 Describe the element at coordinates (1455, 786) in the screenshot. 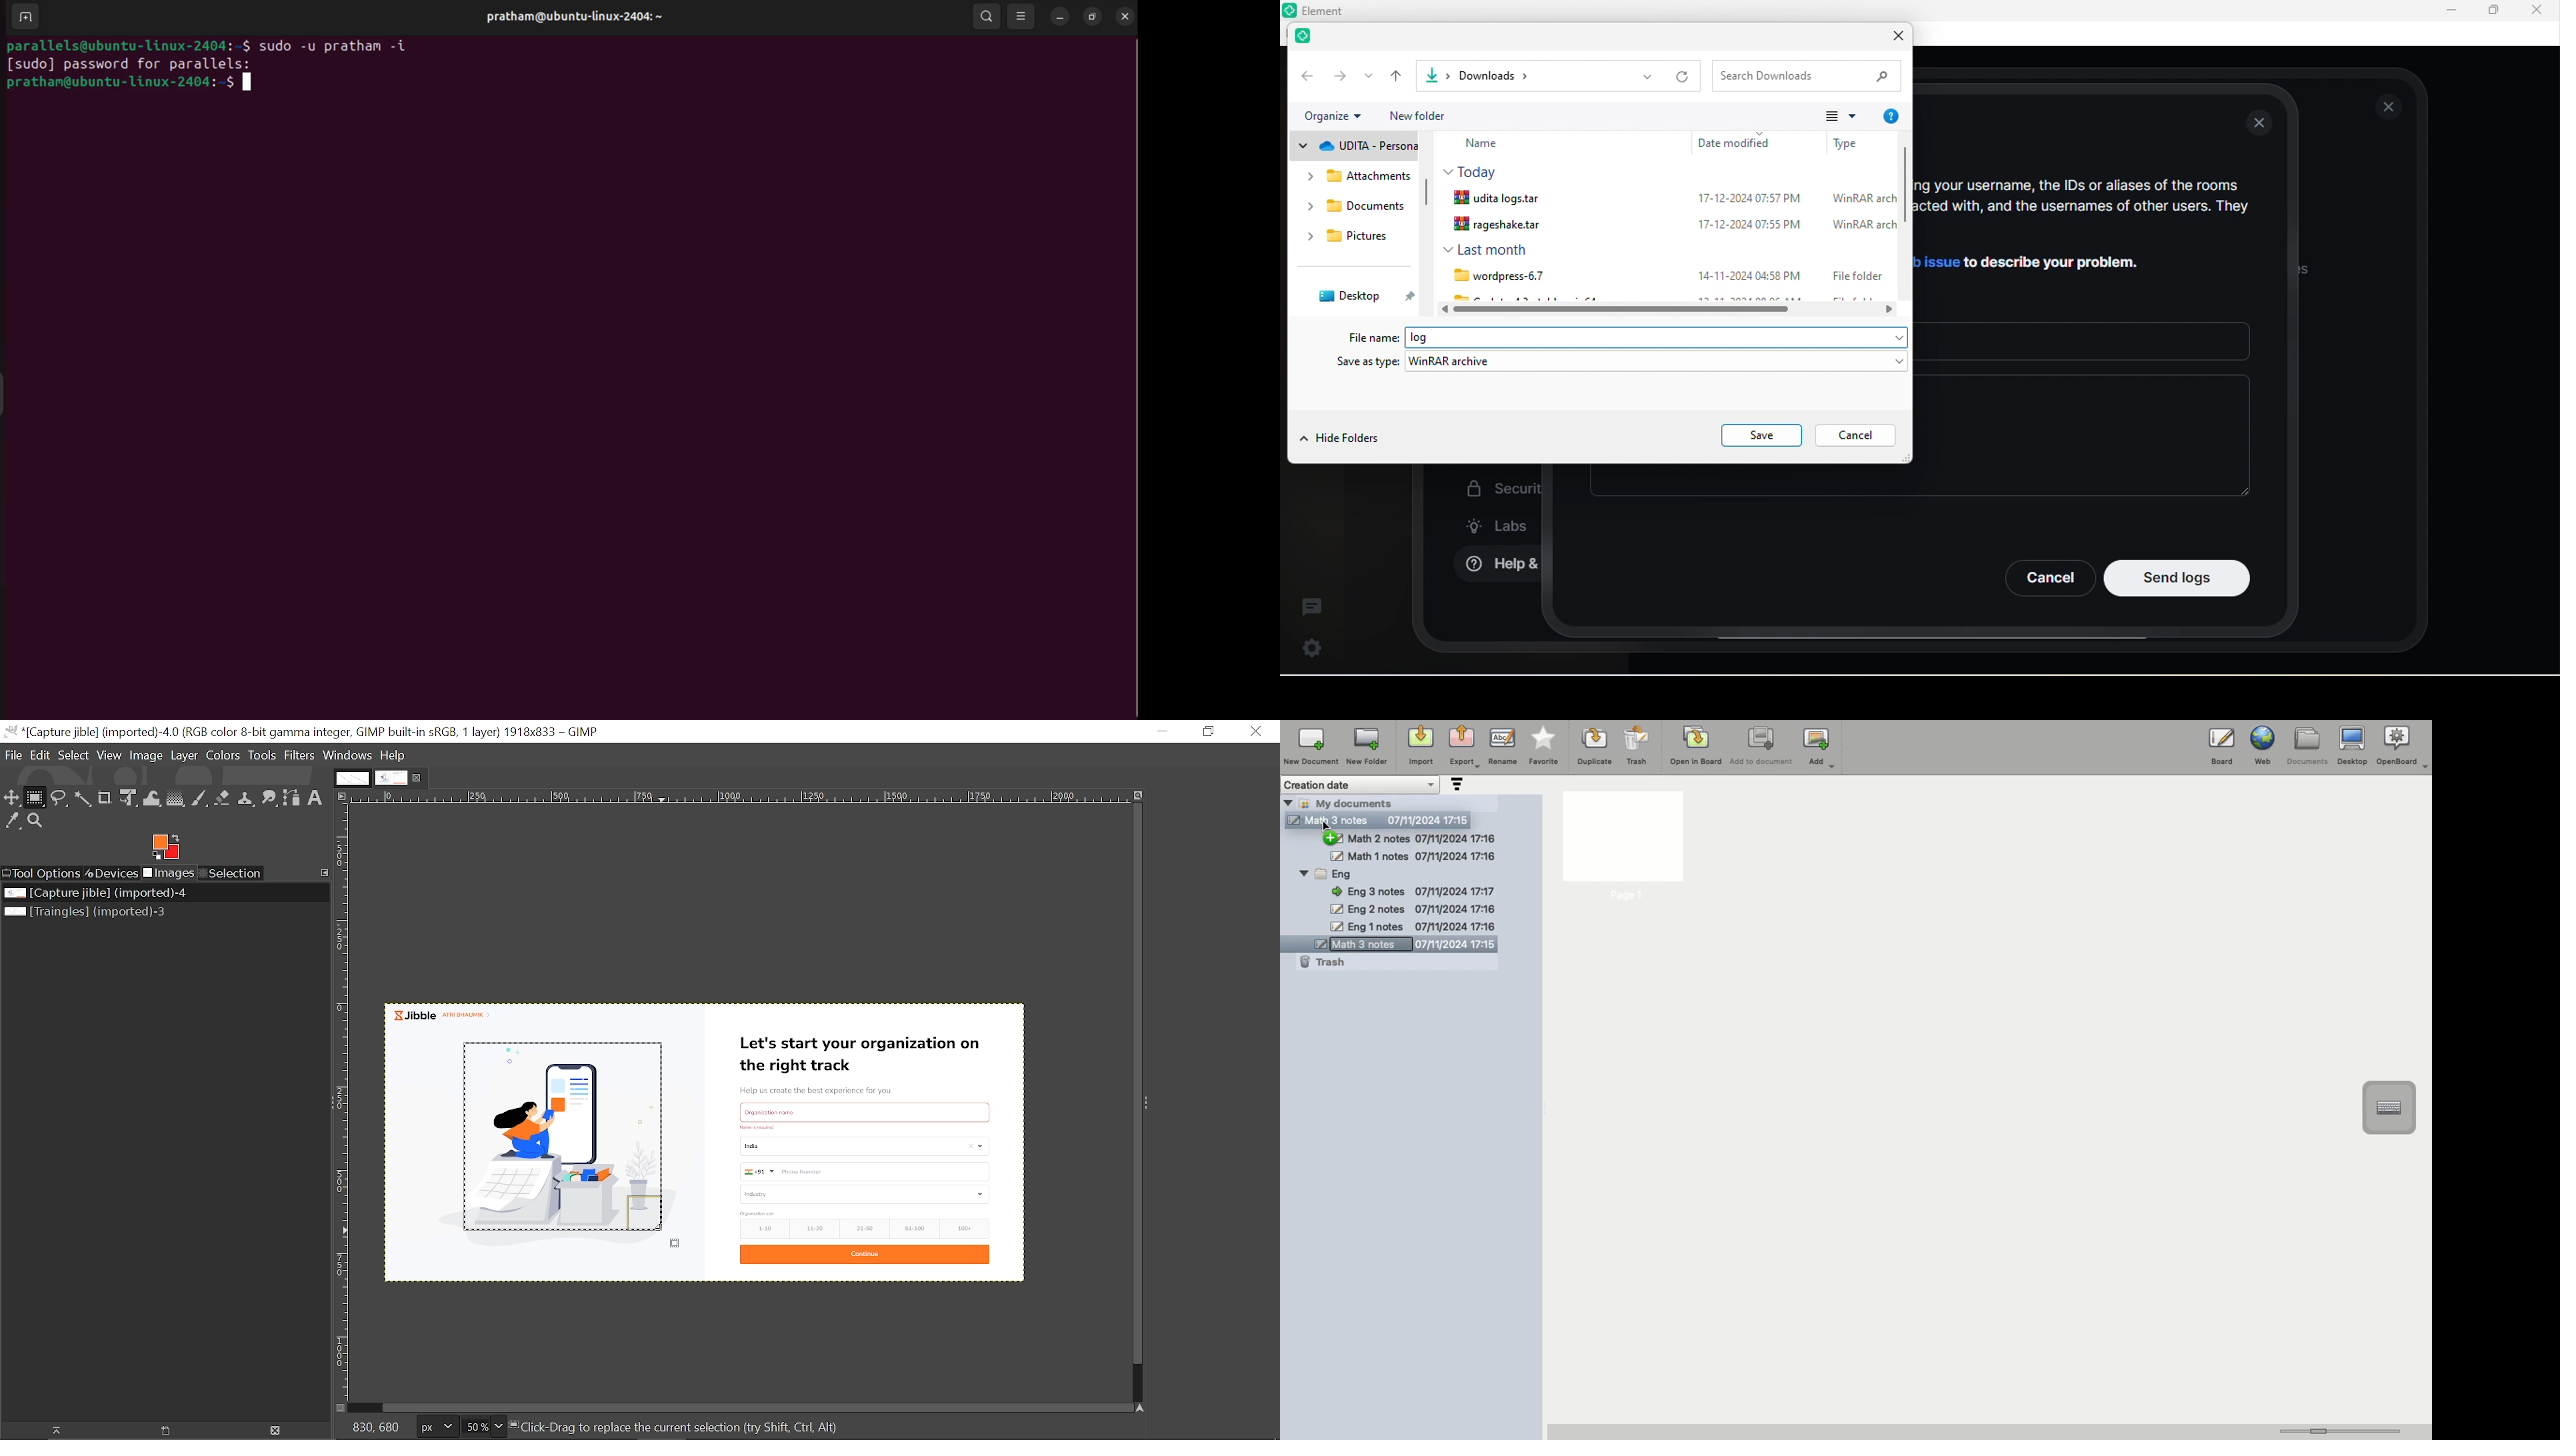

I see `Sort` at that location.